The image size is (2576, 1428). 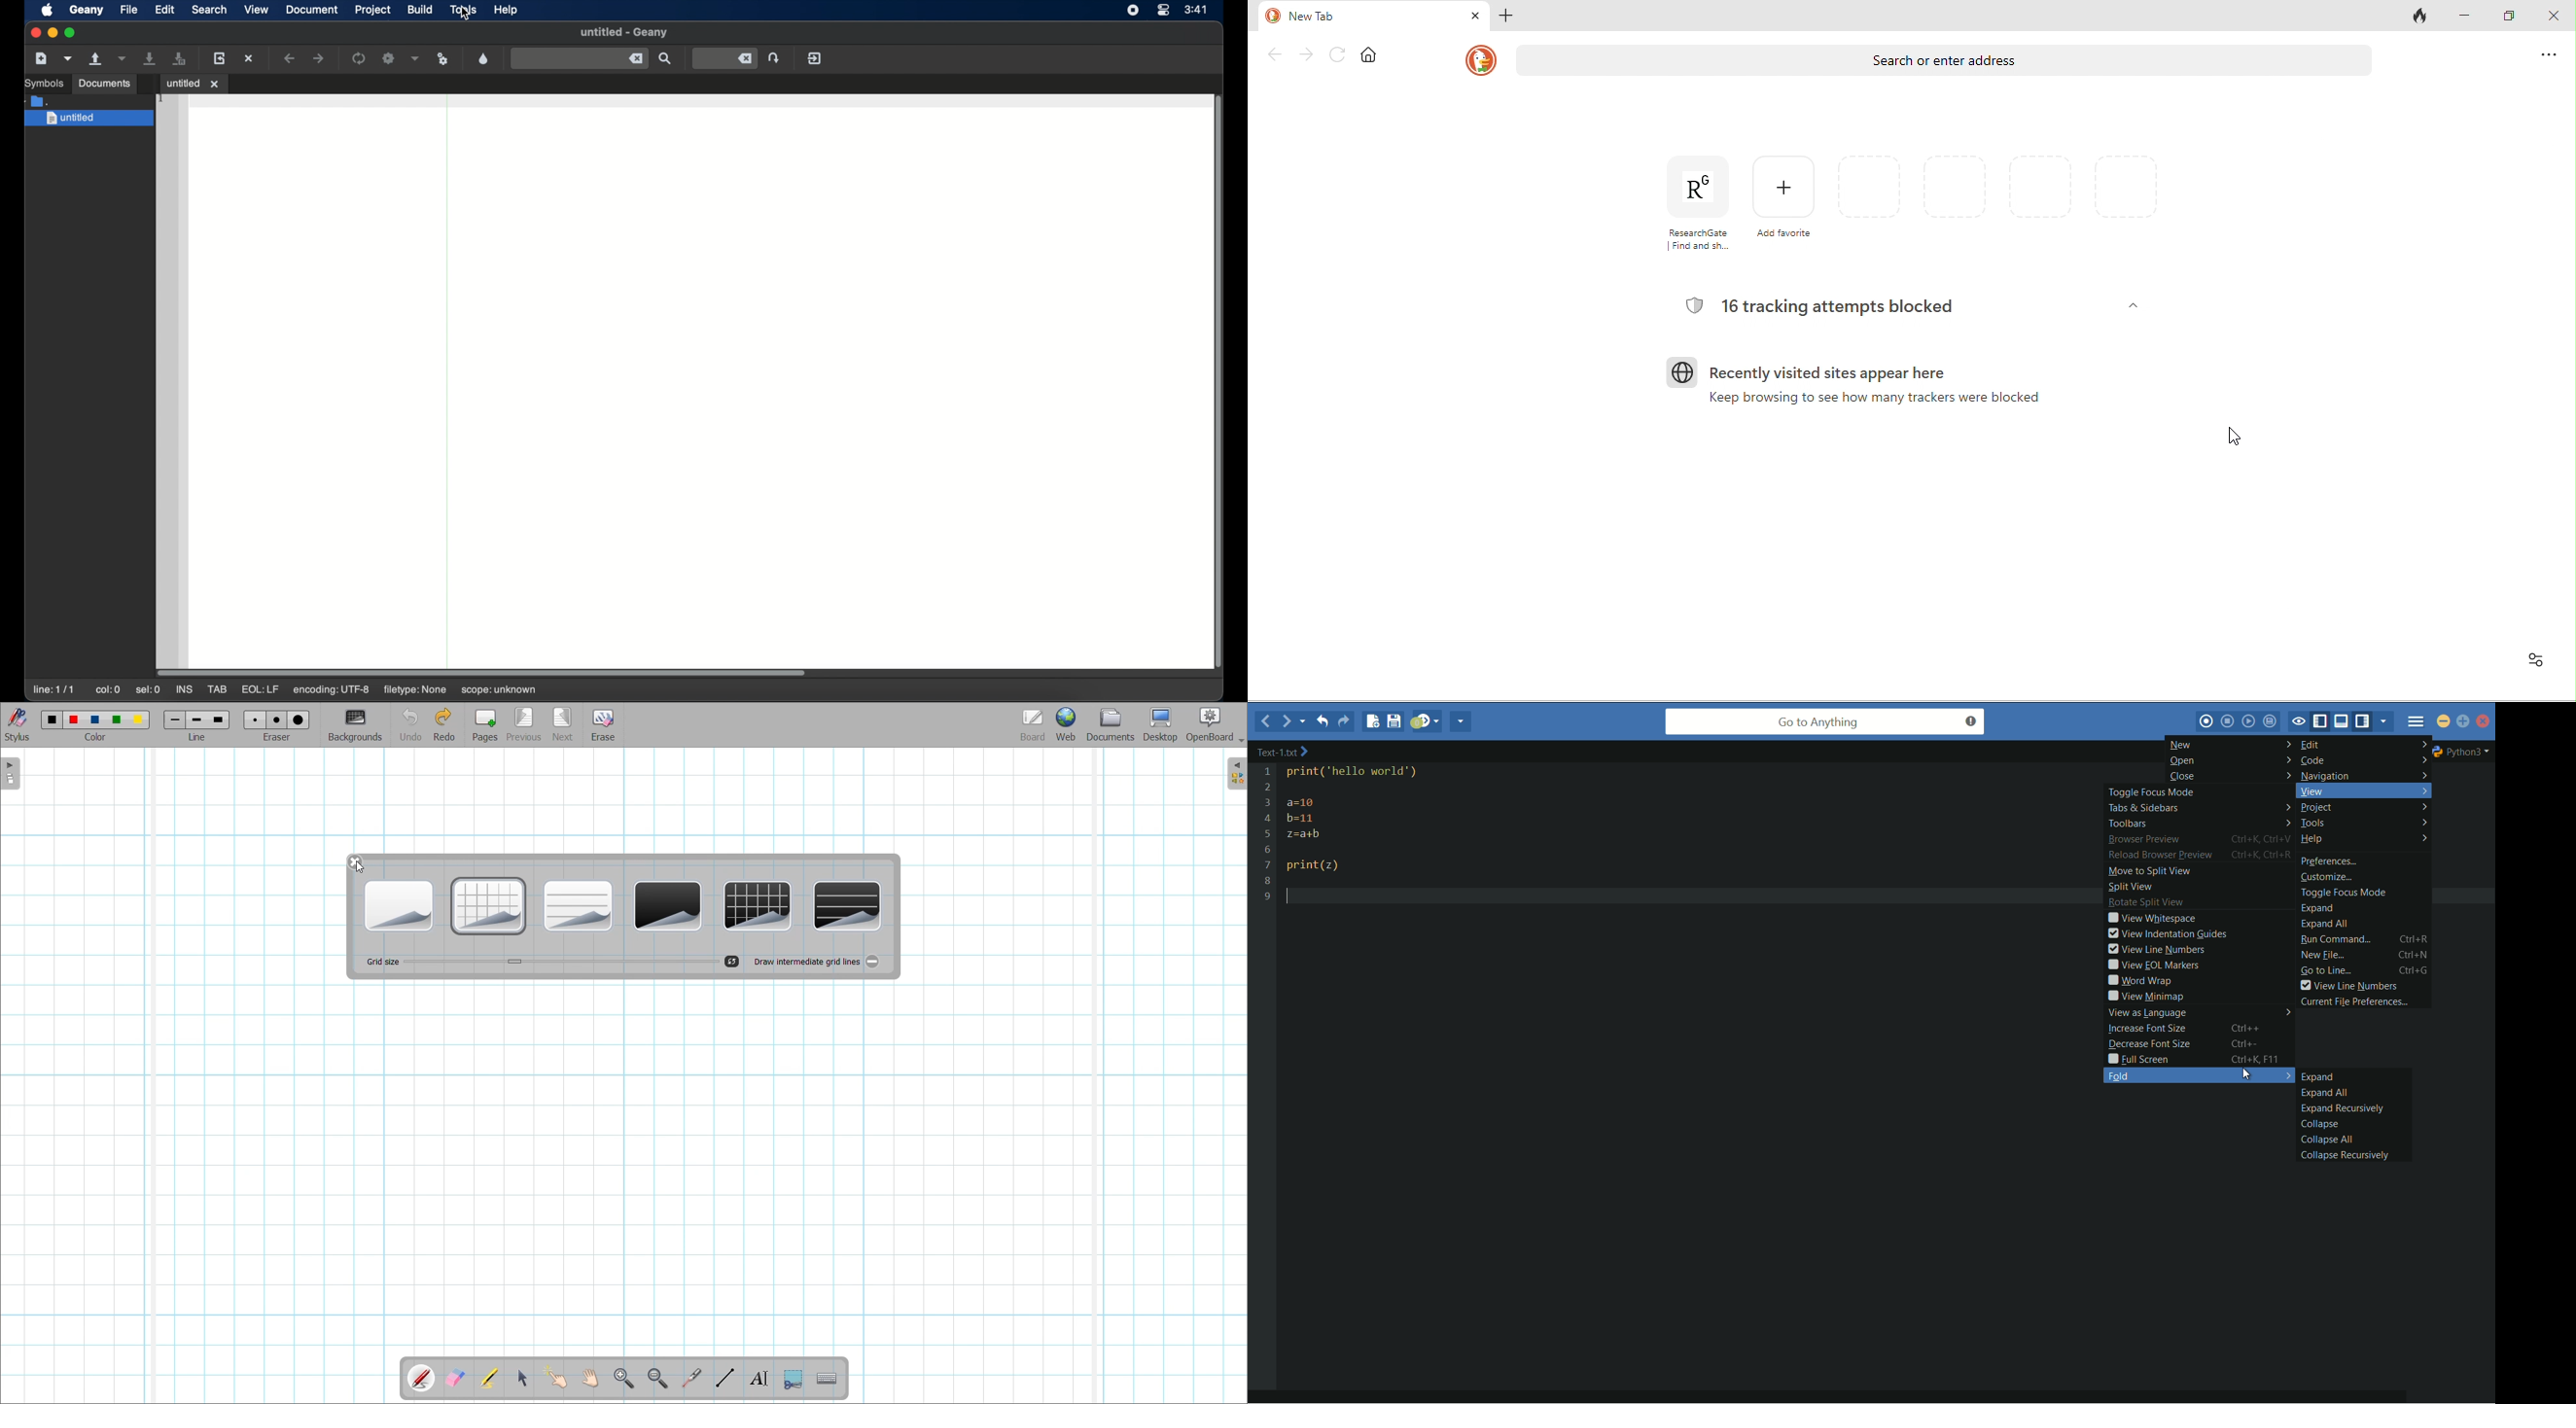 I want to click on 16 tracking attempts blocked, so click(x=1825, y=306).